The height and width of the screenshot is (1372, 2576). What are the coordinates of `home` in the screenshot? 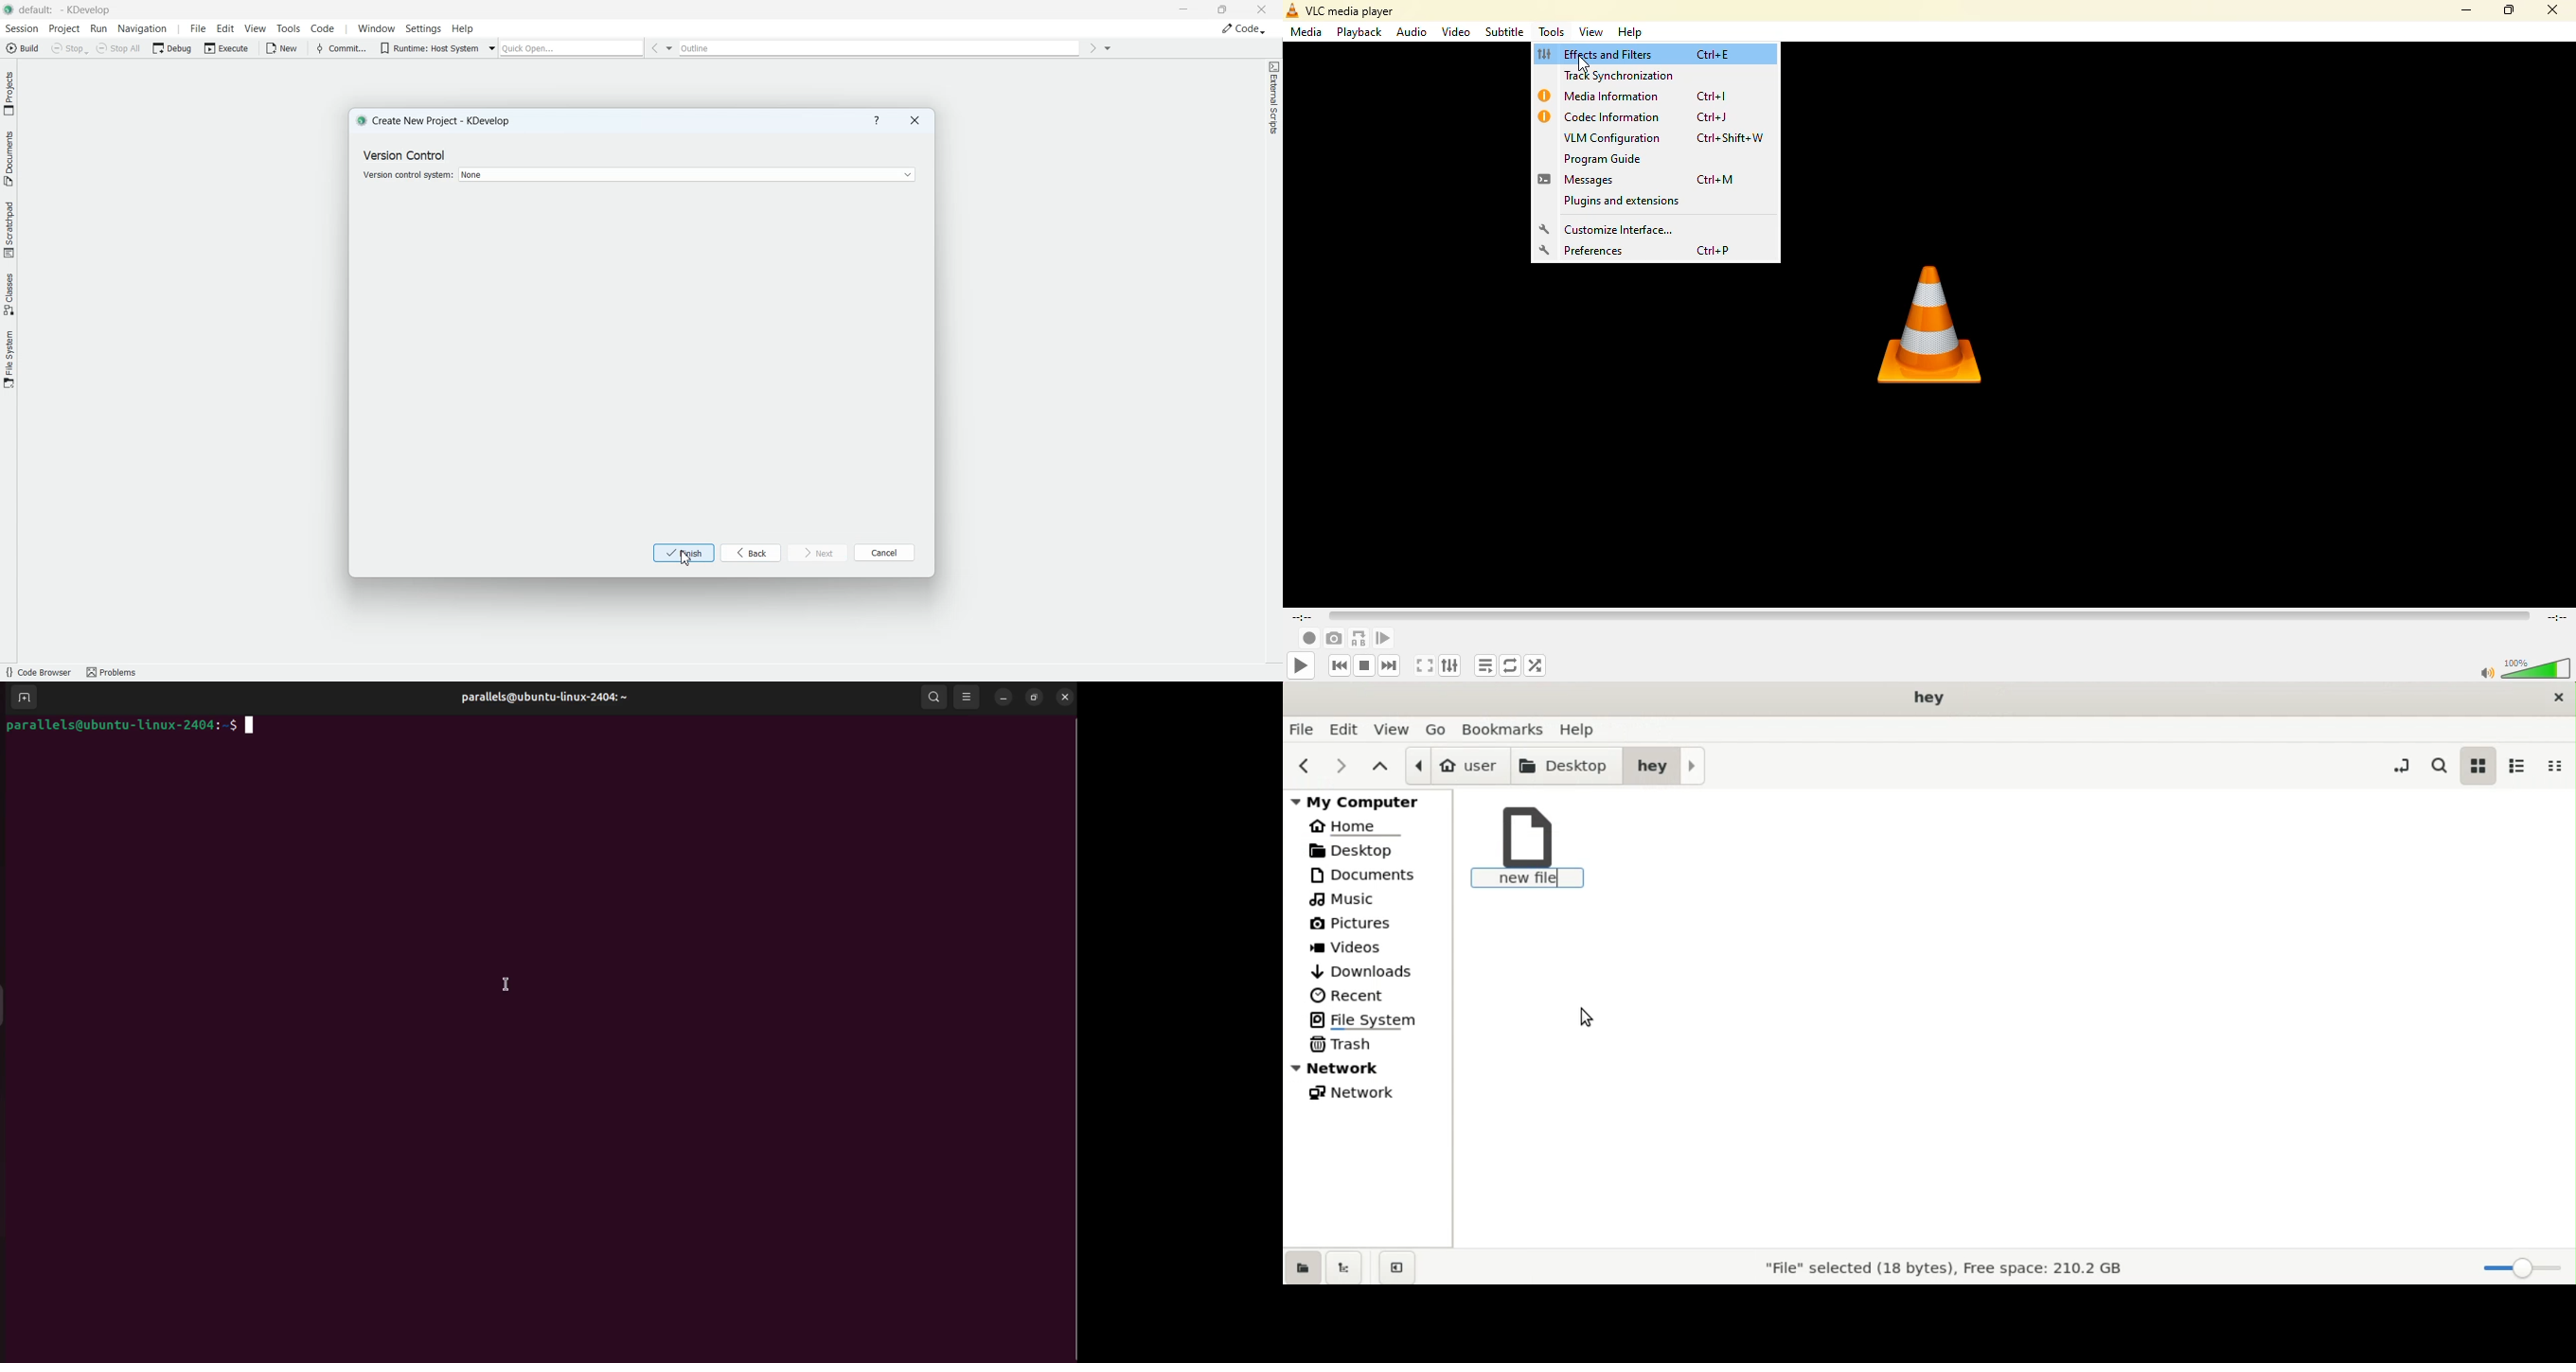 It's located at (1358, 825).